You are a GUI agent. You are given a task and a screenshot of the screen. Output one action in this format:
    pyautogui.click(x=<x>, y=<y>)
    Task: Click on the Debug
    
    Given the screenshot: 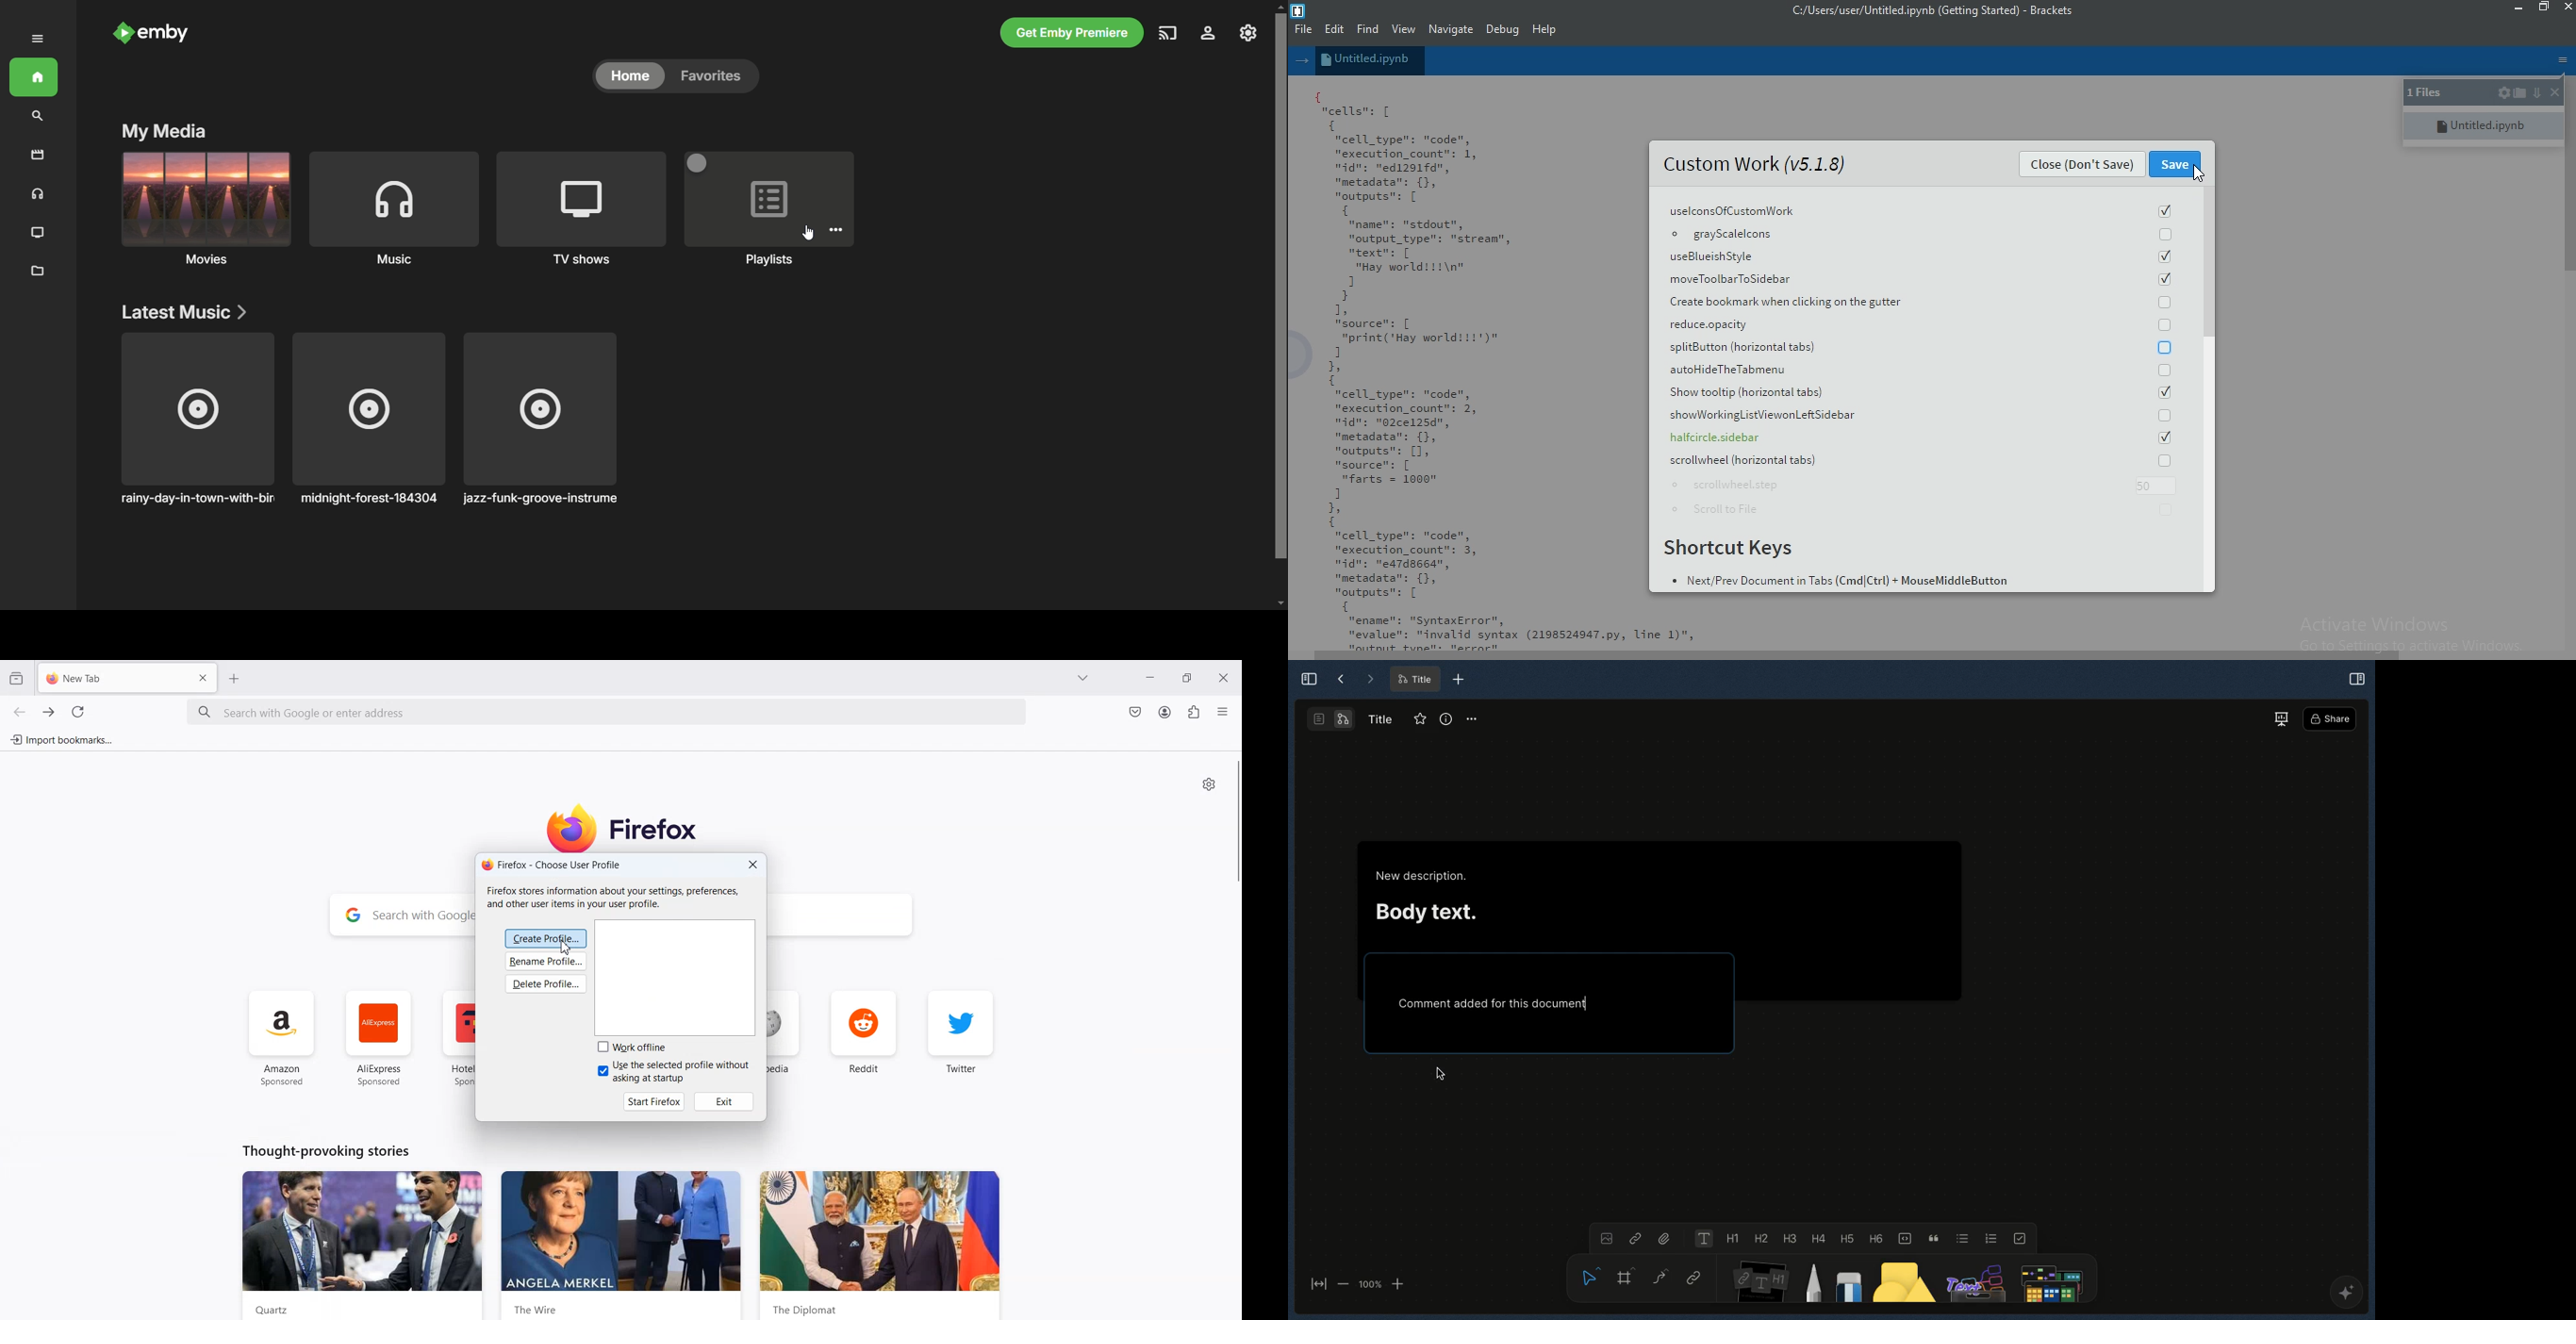 What is the action you would take?
    pyautogui.click(x=1503, y=30)
    